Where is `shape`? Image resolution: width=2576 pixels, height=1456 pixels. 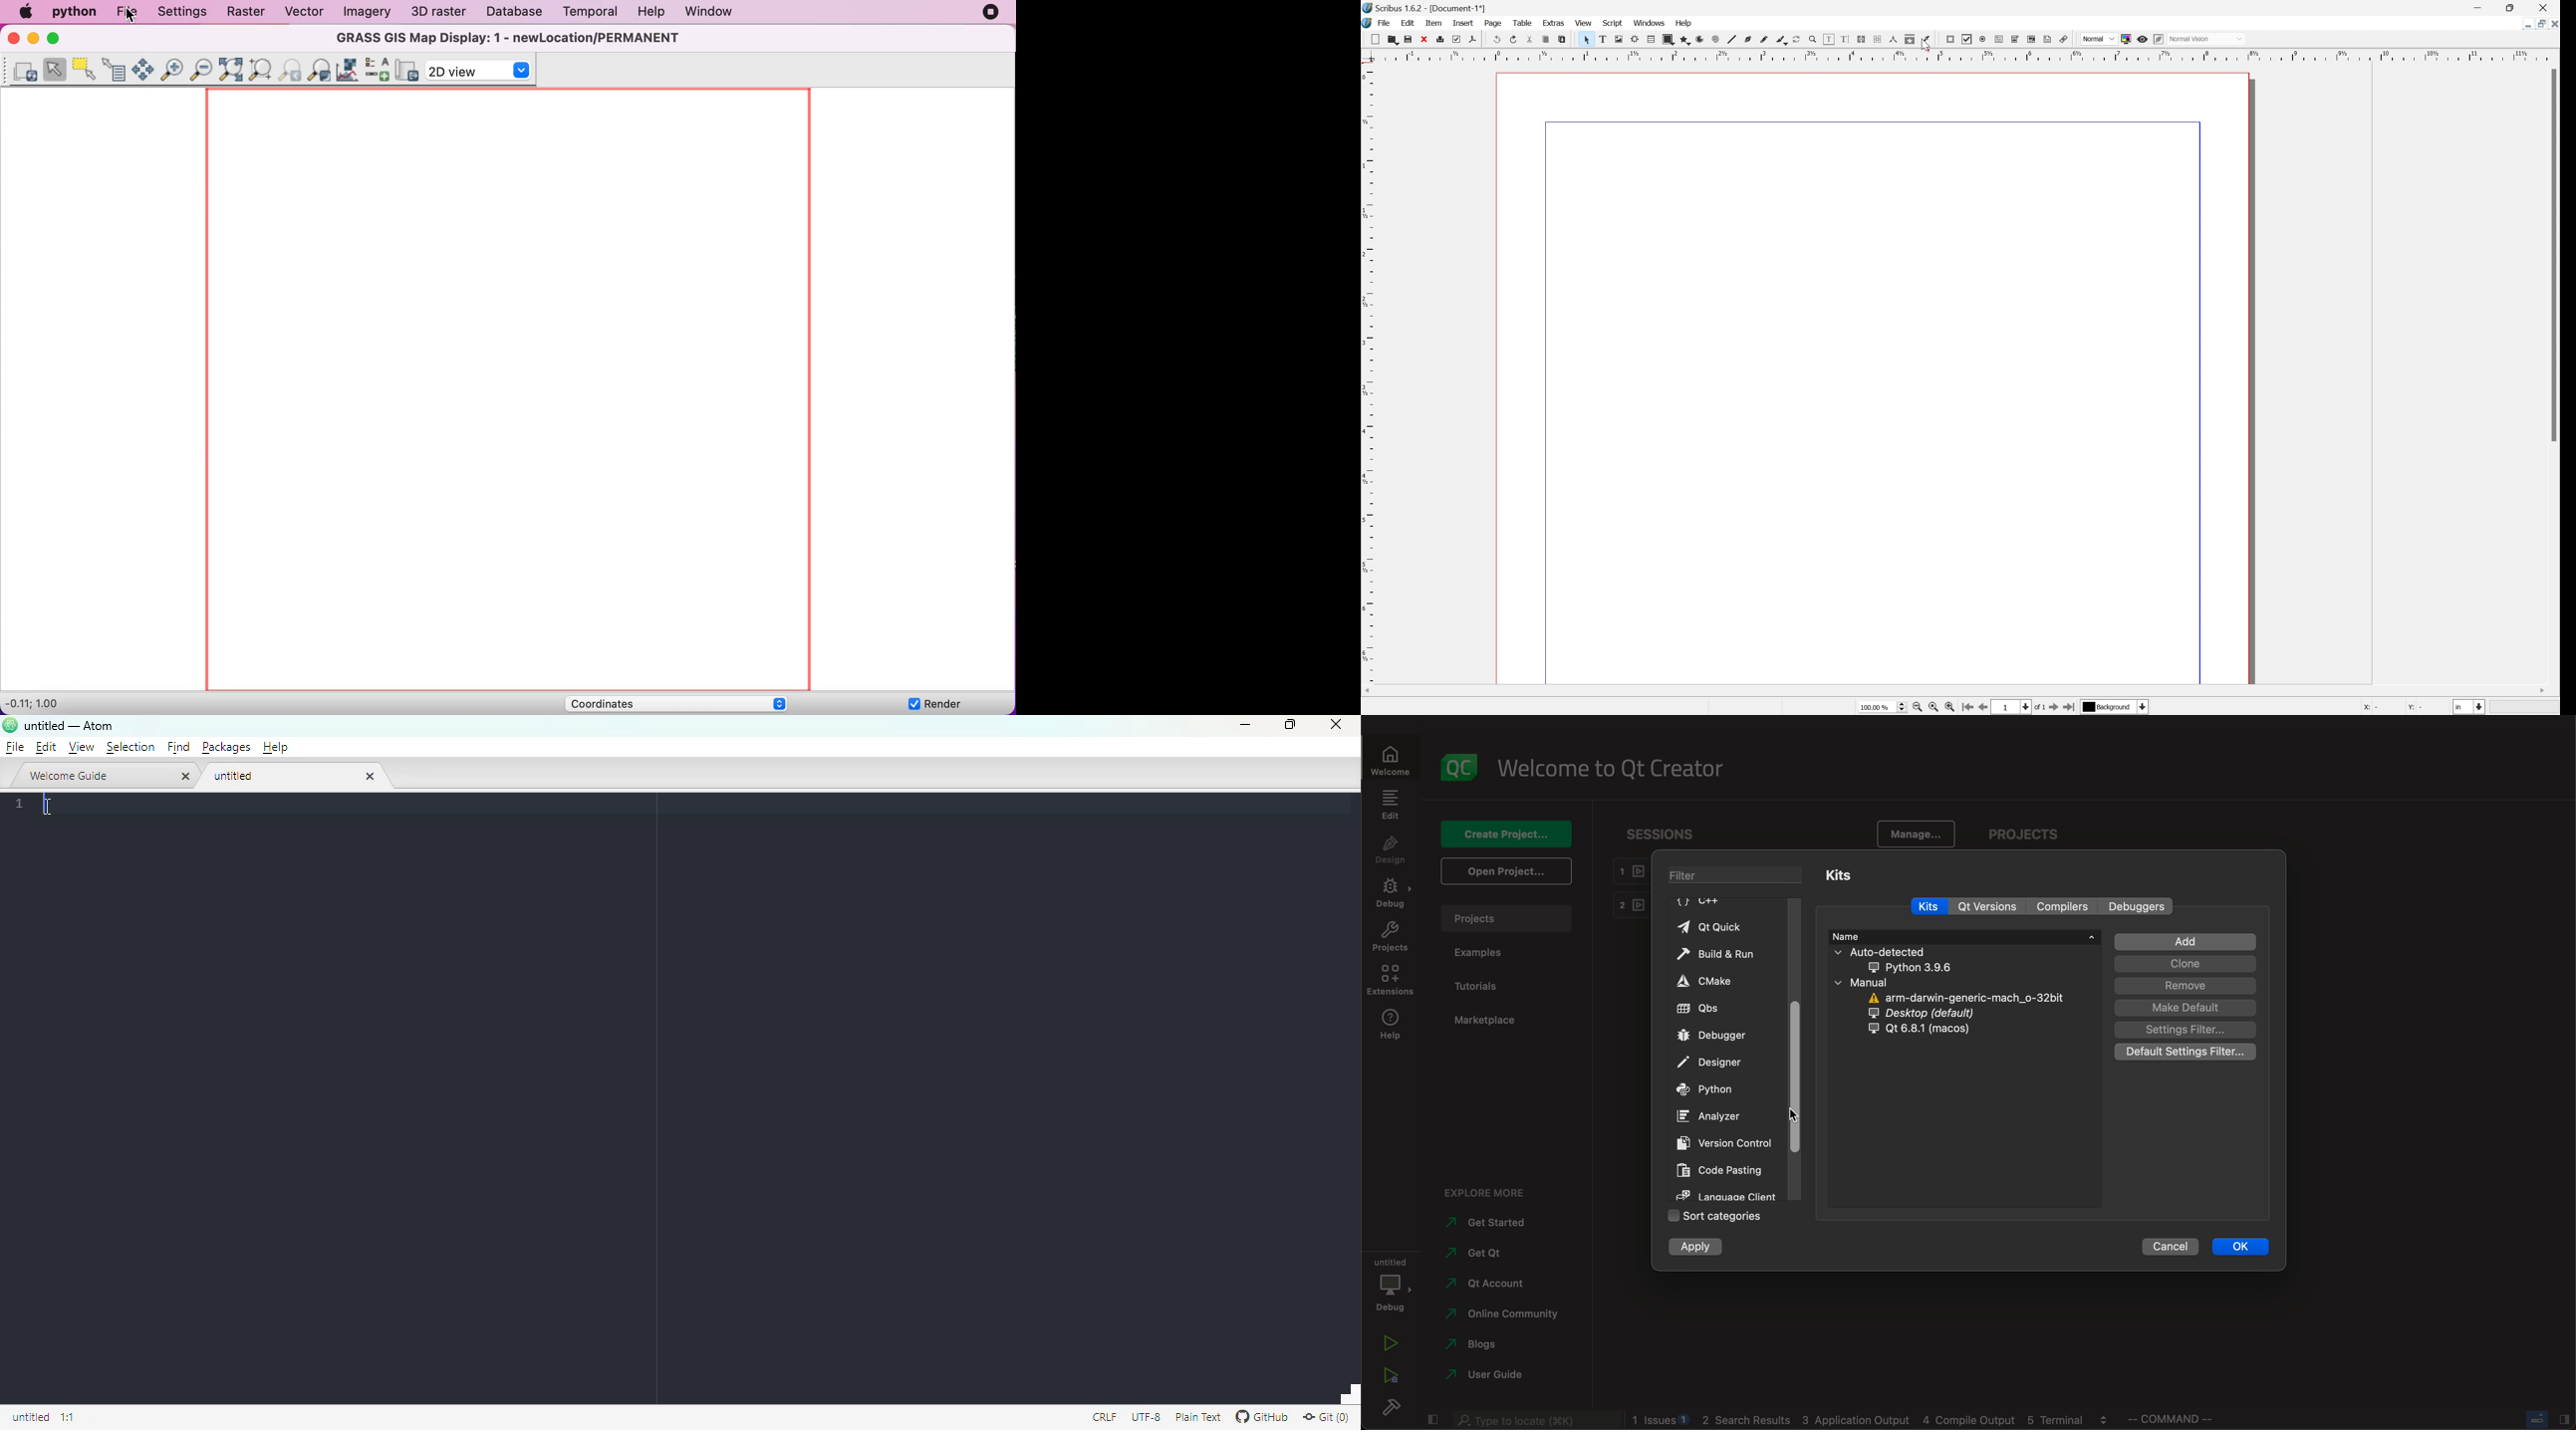
shape is located at coordinates (1668, 38).